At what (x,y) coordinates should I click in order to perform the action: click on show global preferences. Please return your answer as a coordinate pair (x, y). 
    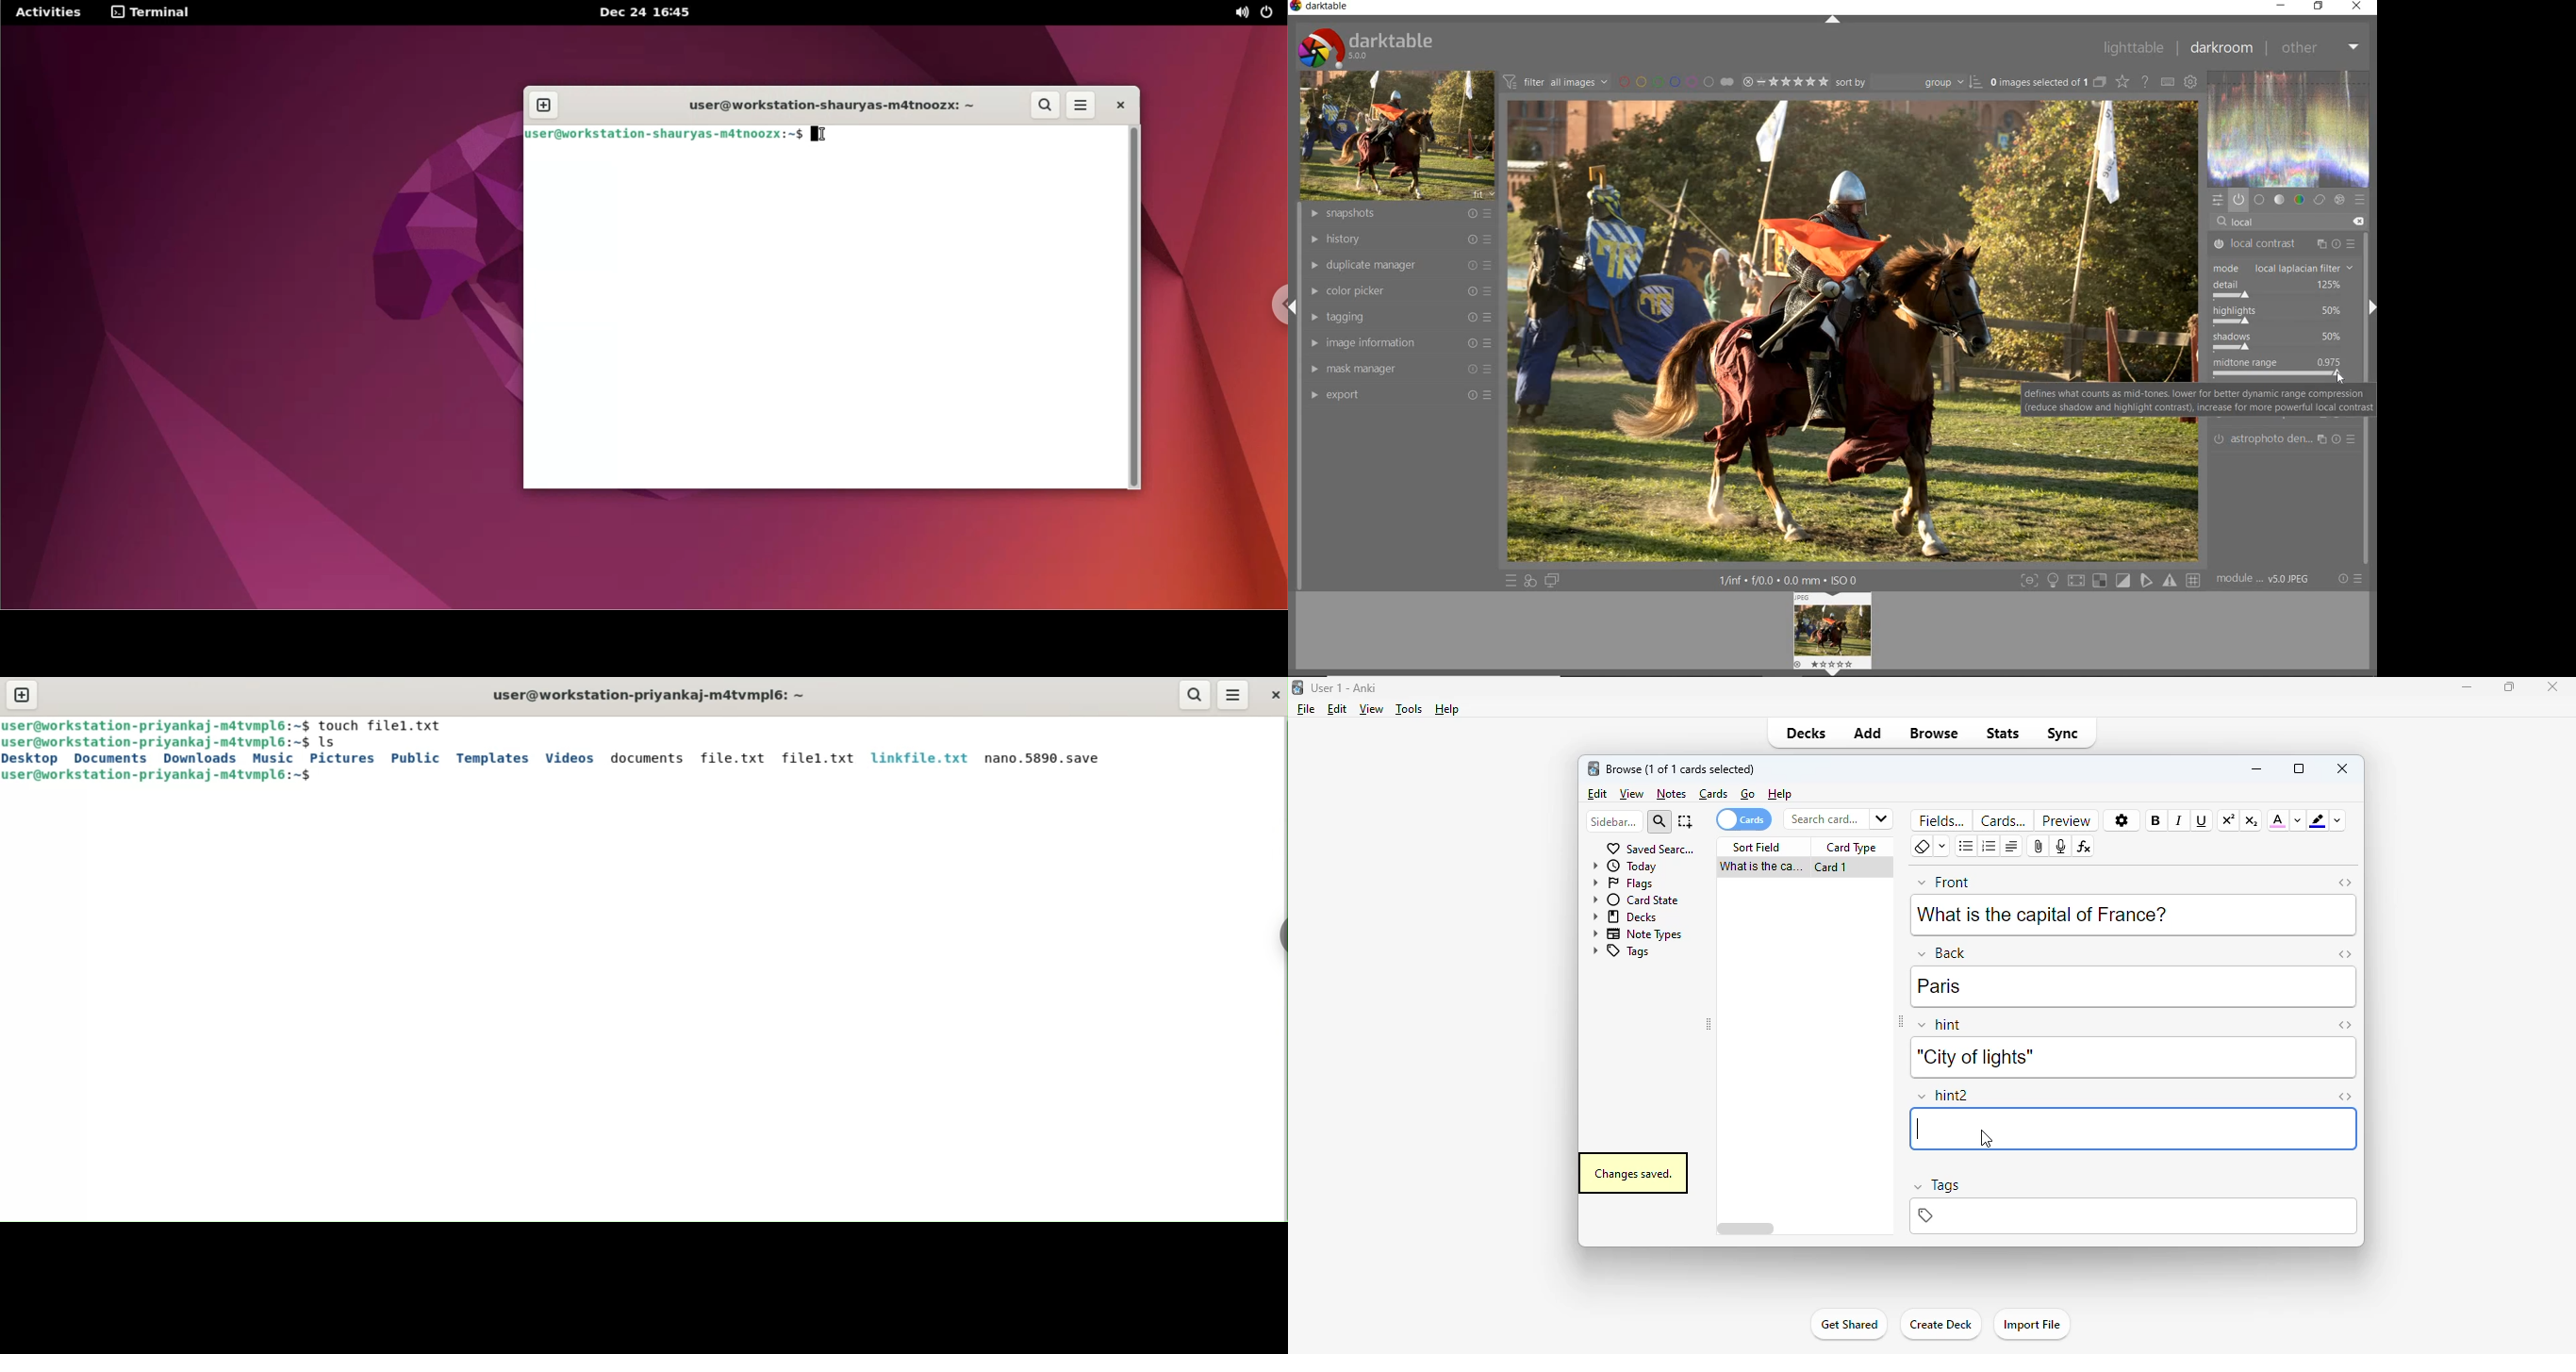
    Looking at the image, I should click on (2191, 84).